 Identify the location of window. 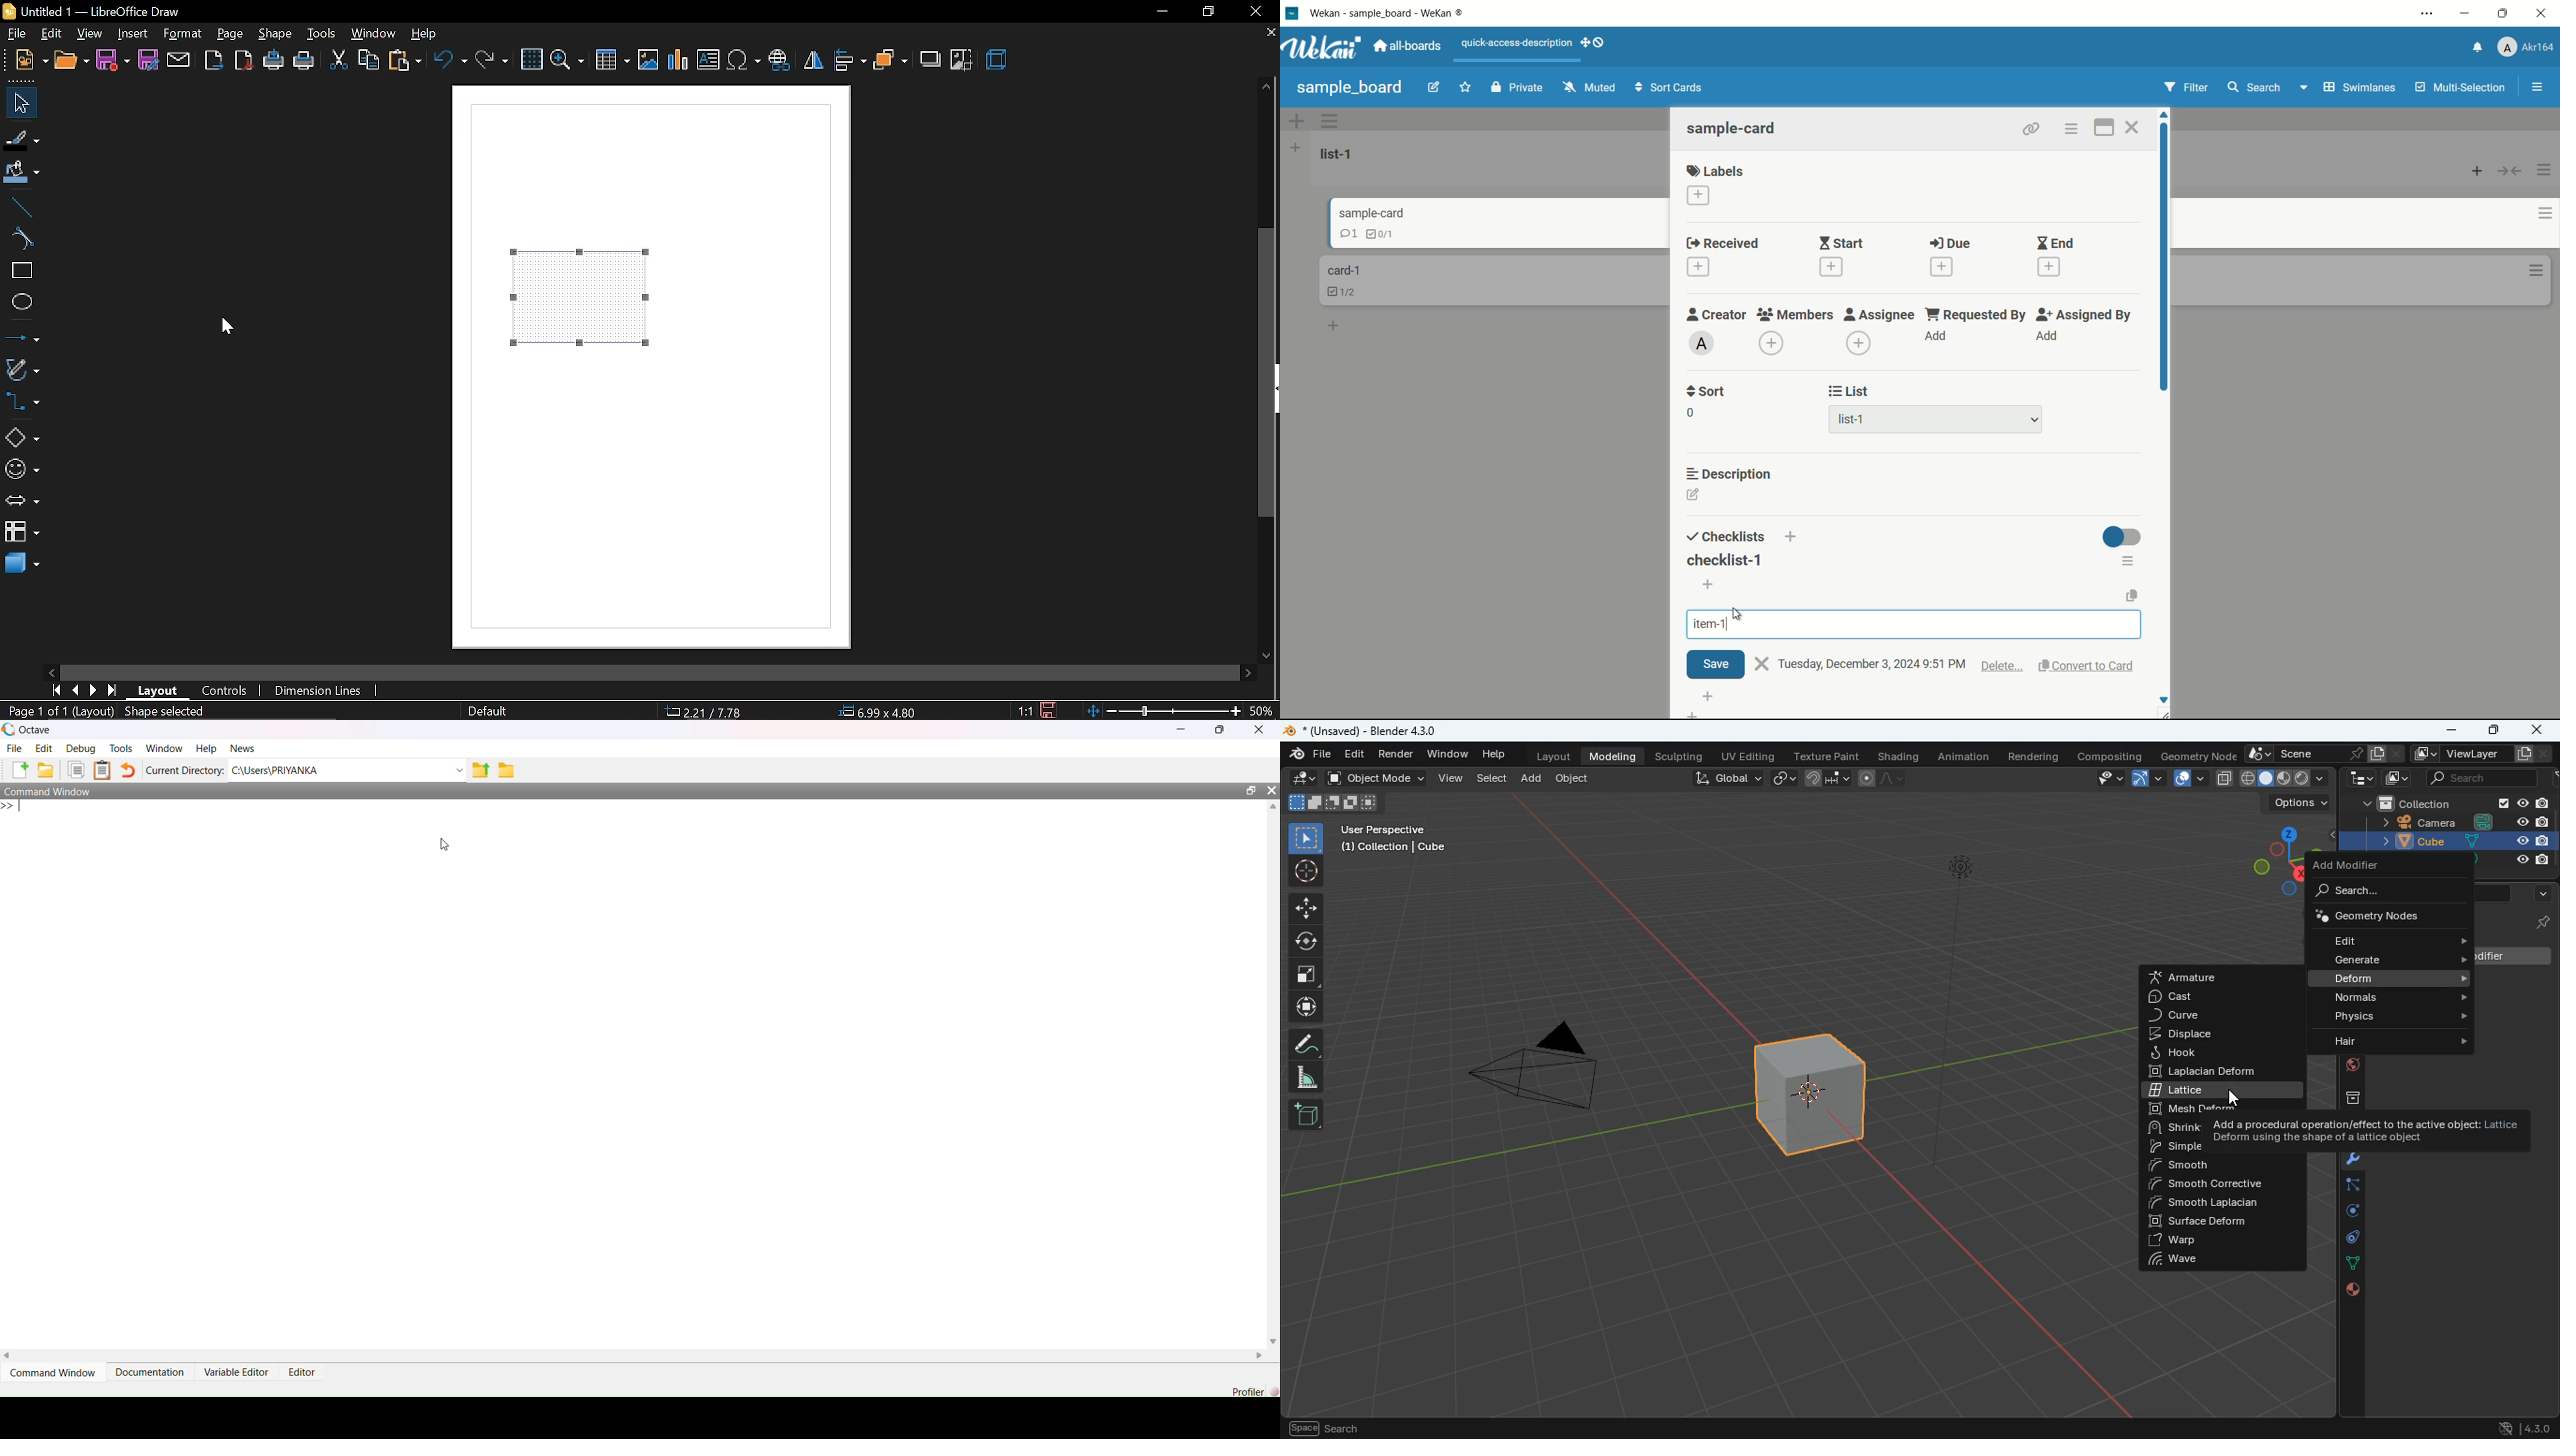
(374, 33).